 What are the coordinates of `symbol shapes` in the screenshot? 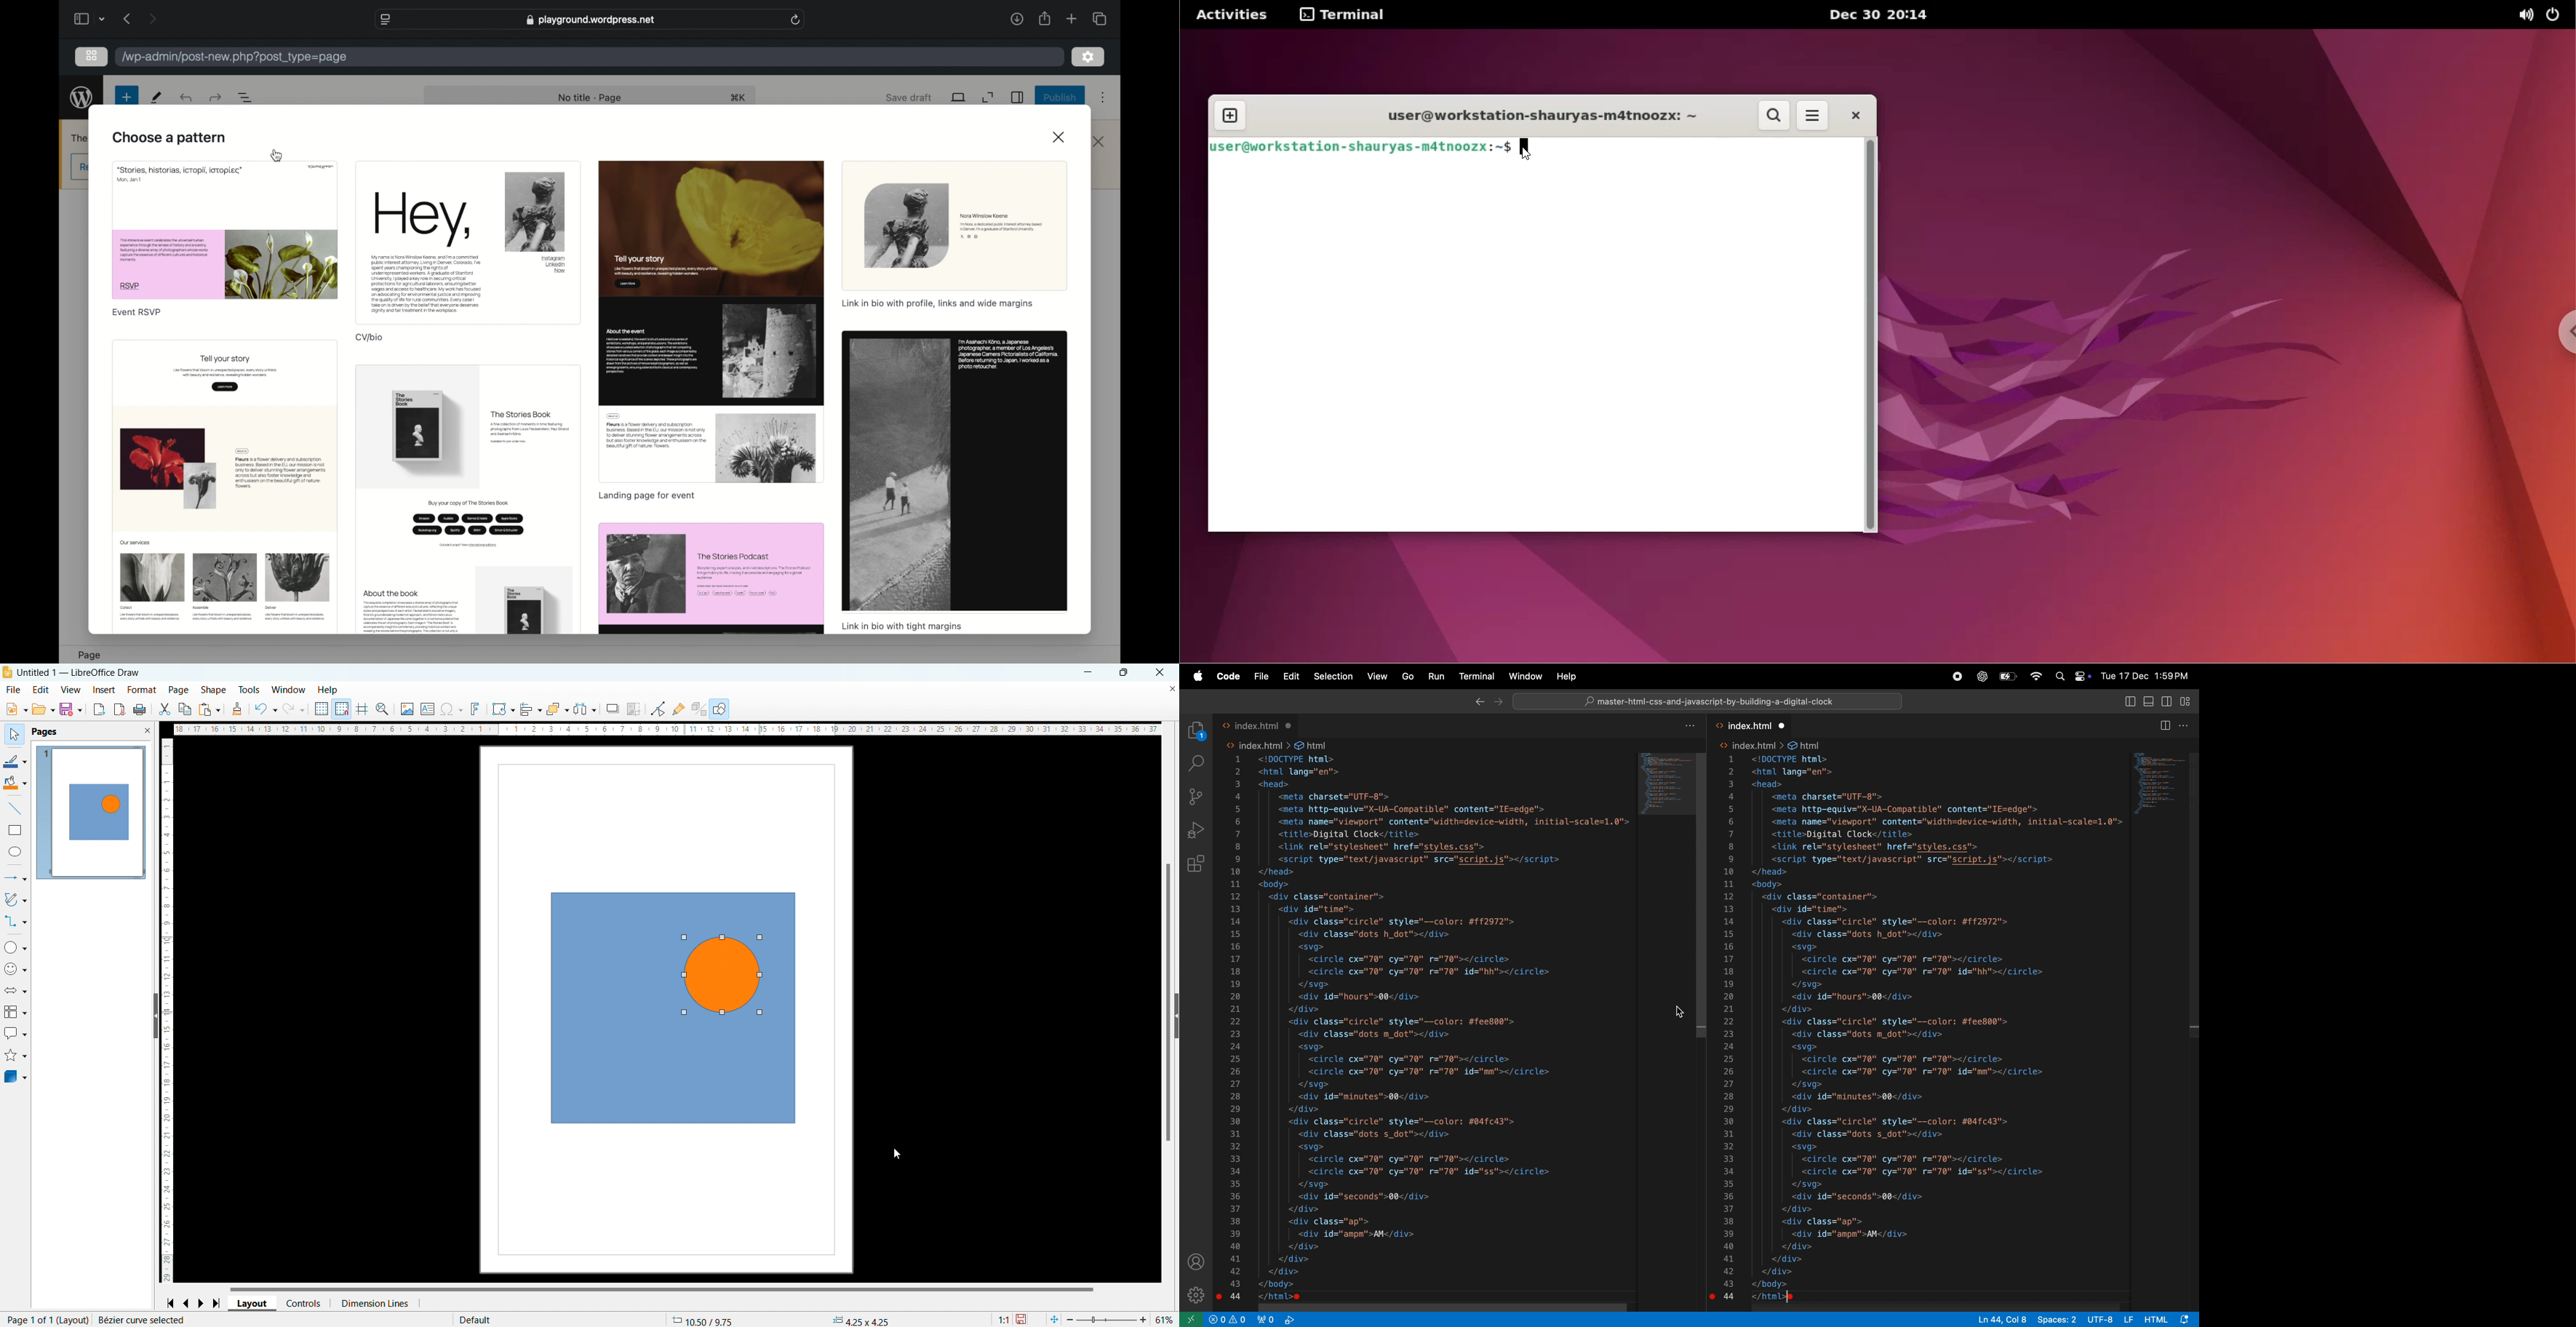 It's located at (15, 969).